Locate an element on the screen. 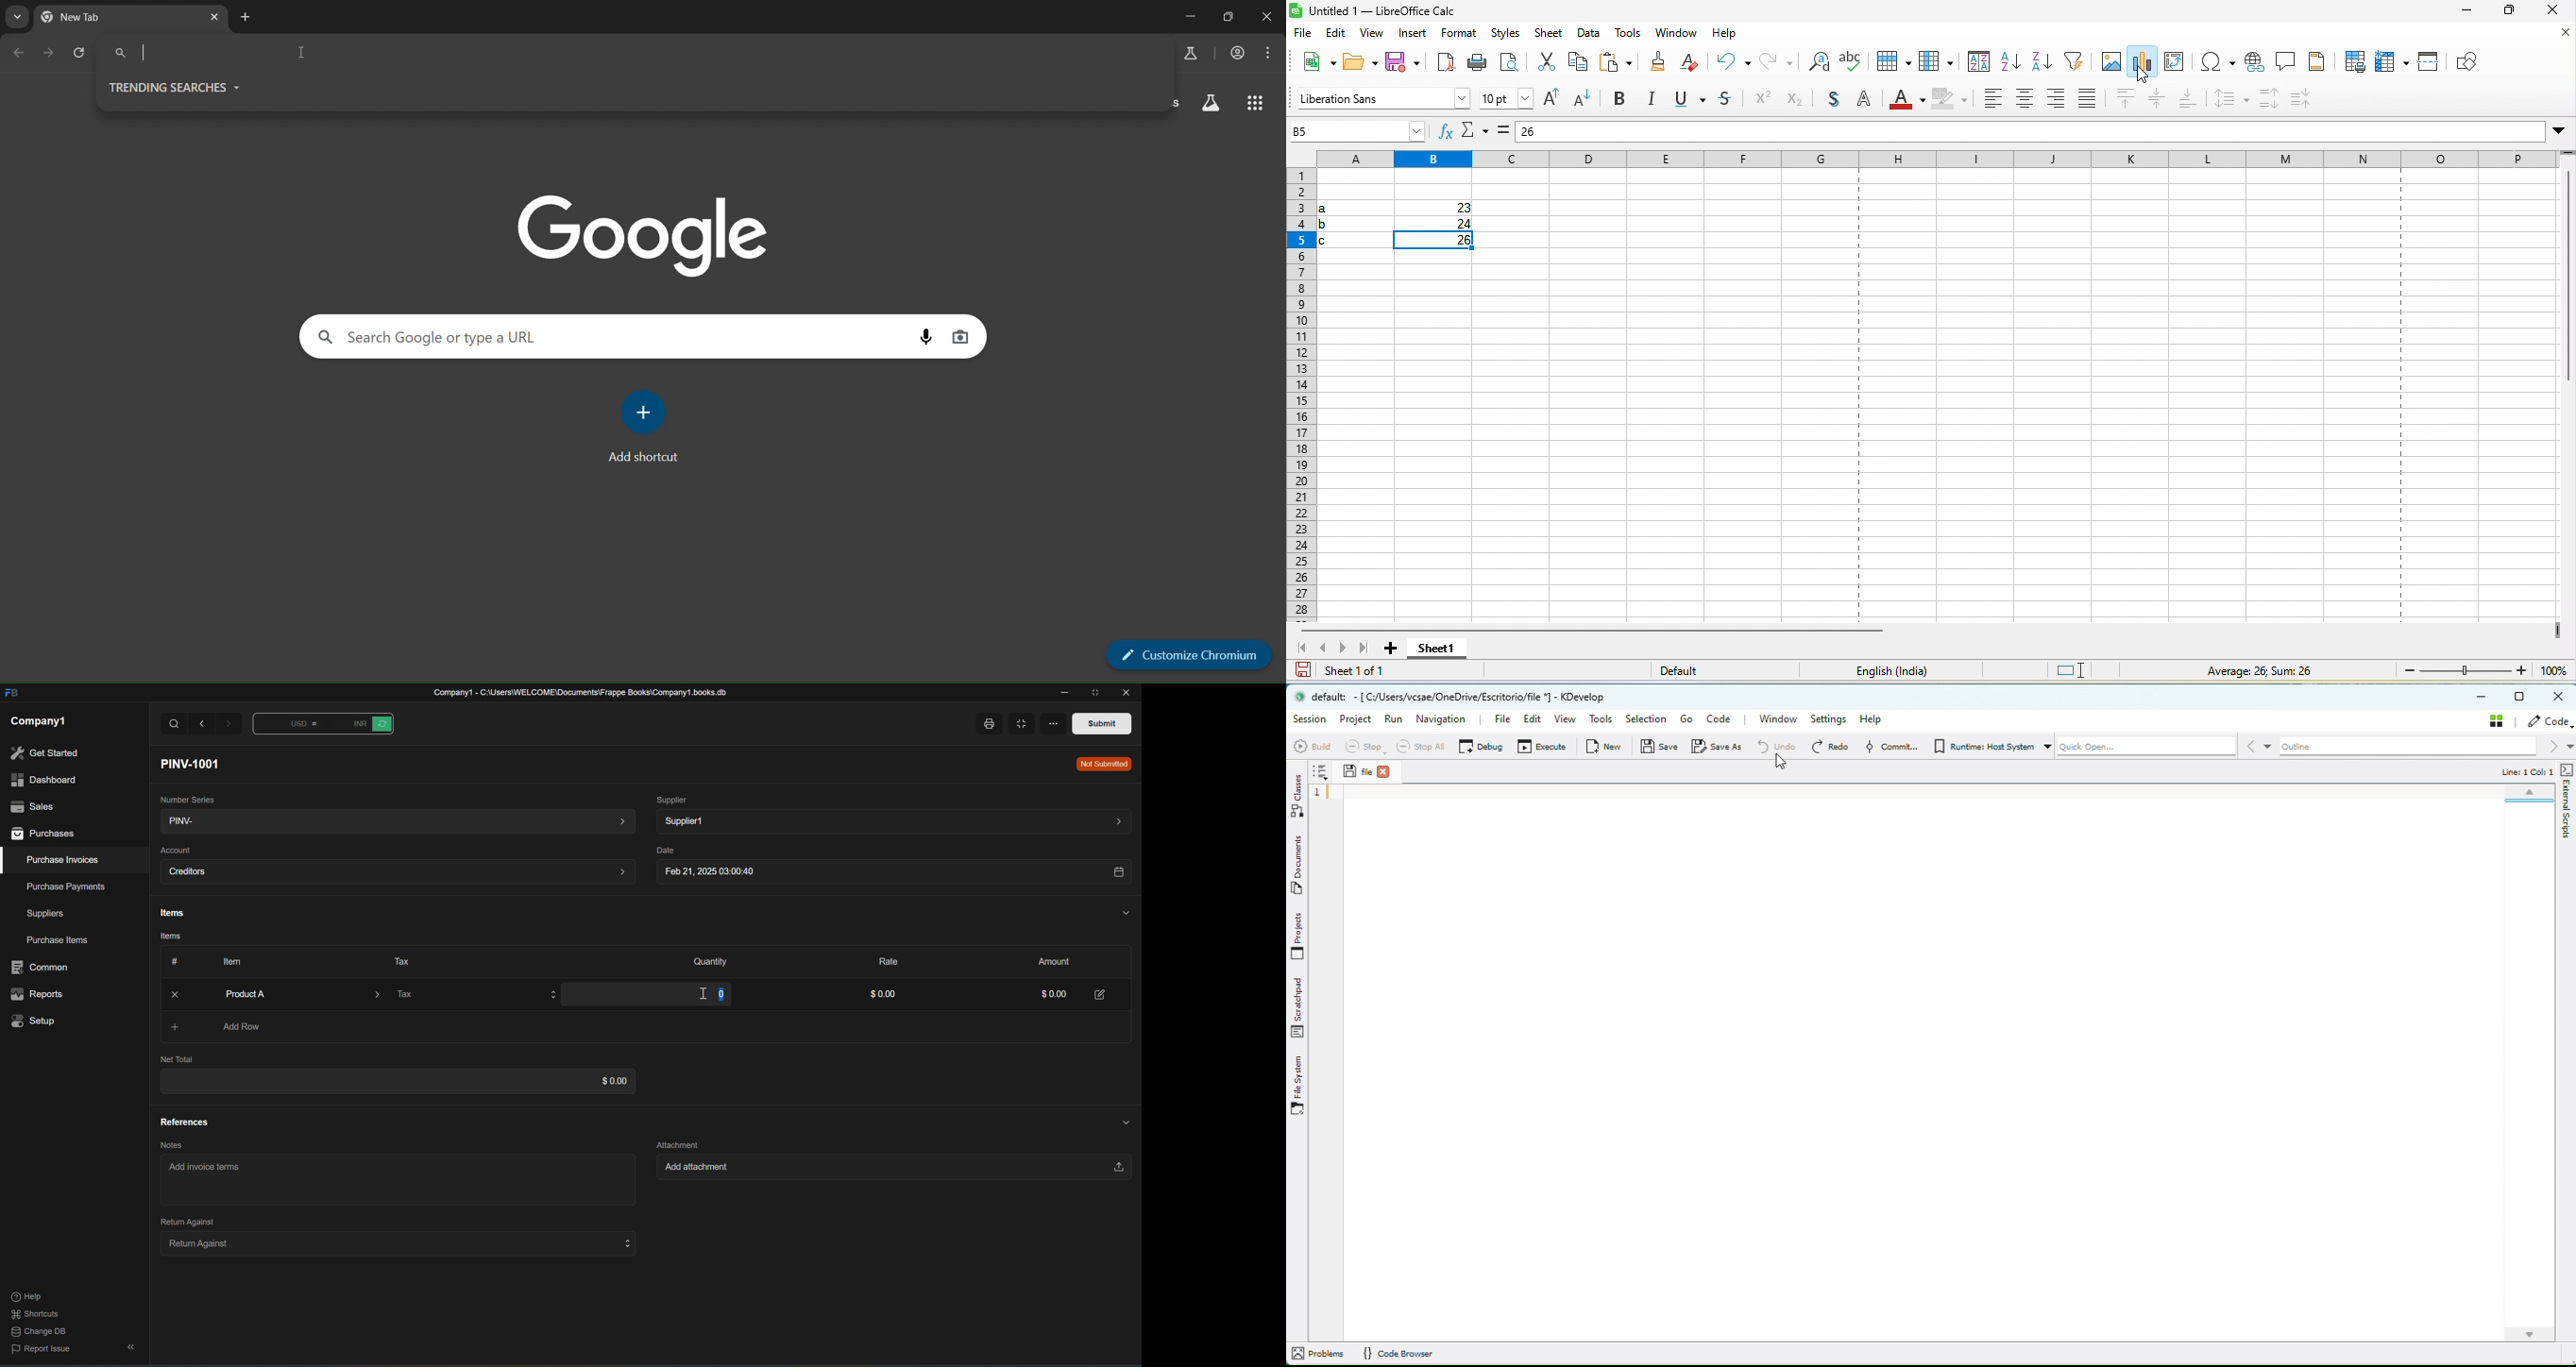 The width and height of the screenshot is (2576, 1372). Date is located at coordinates (663, 851).